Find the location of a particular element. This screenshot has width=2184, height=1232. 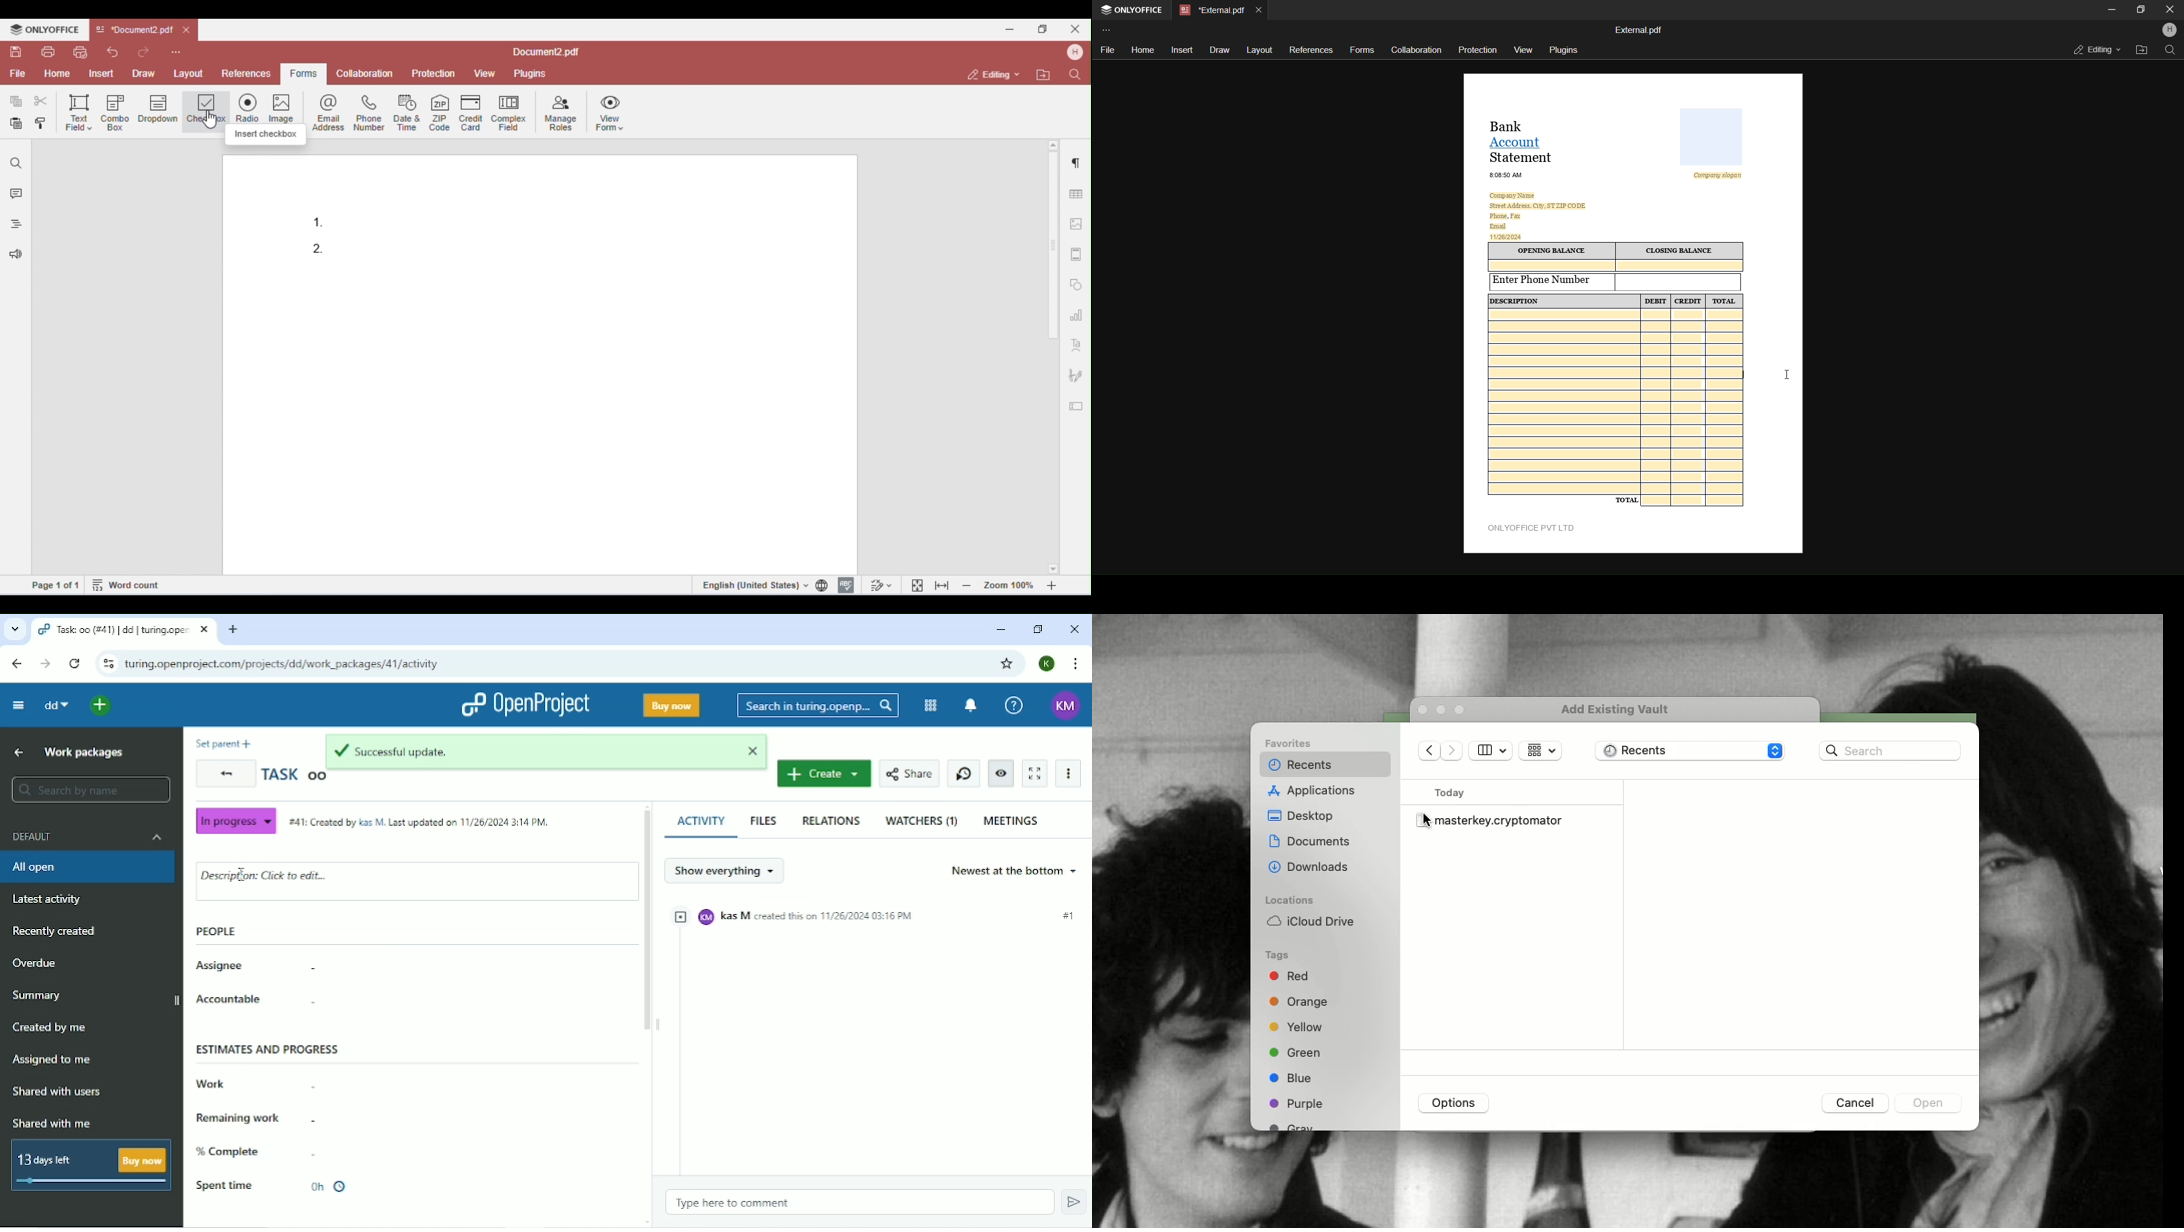

Submit comment is located at coordinates (1073, 1202).